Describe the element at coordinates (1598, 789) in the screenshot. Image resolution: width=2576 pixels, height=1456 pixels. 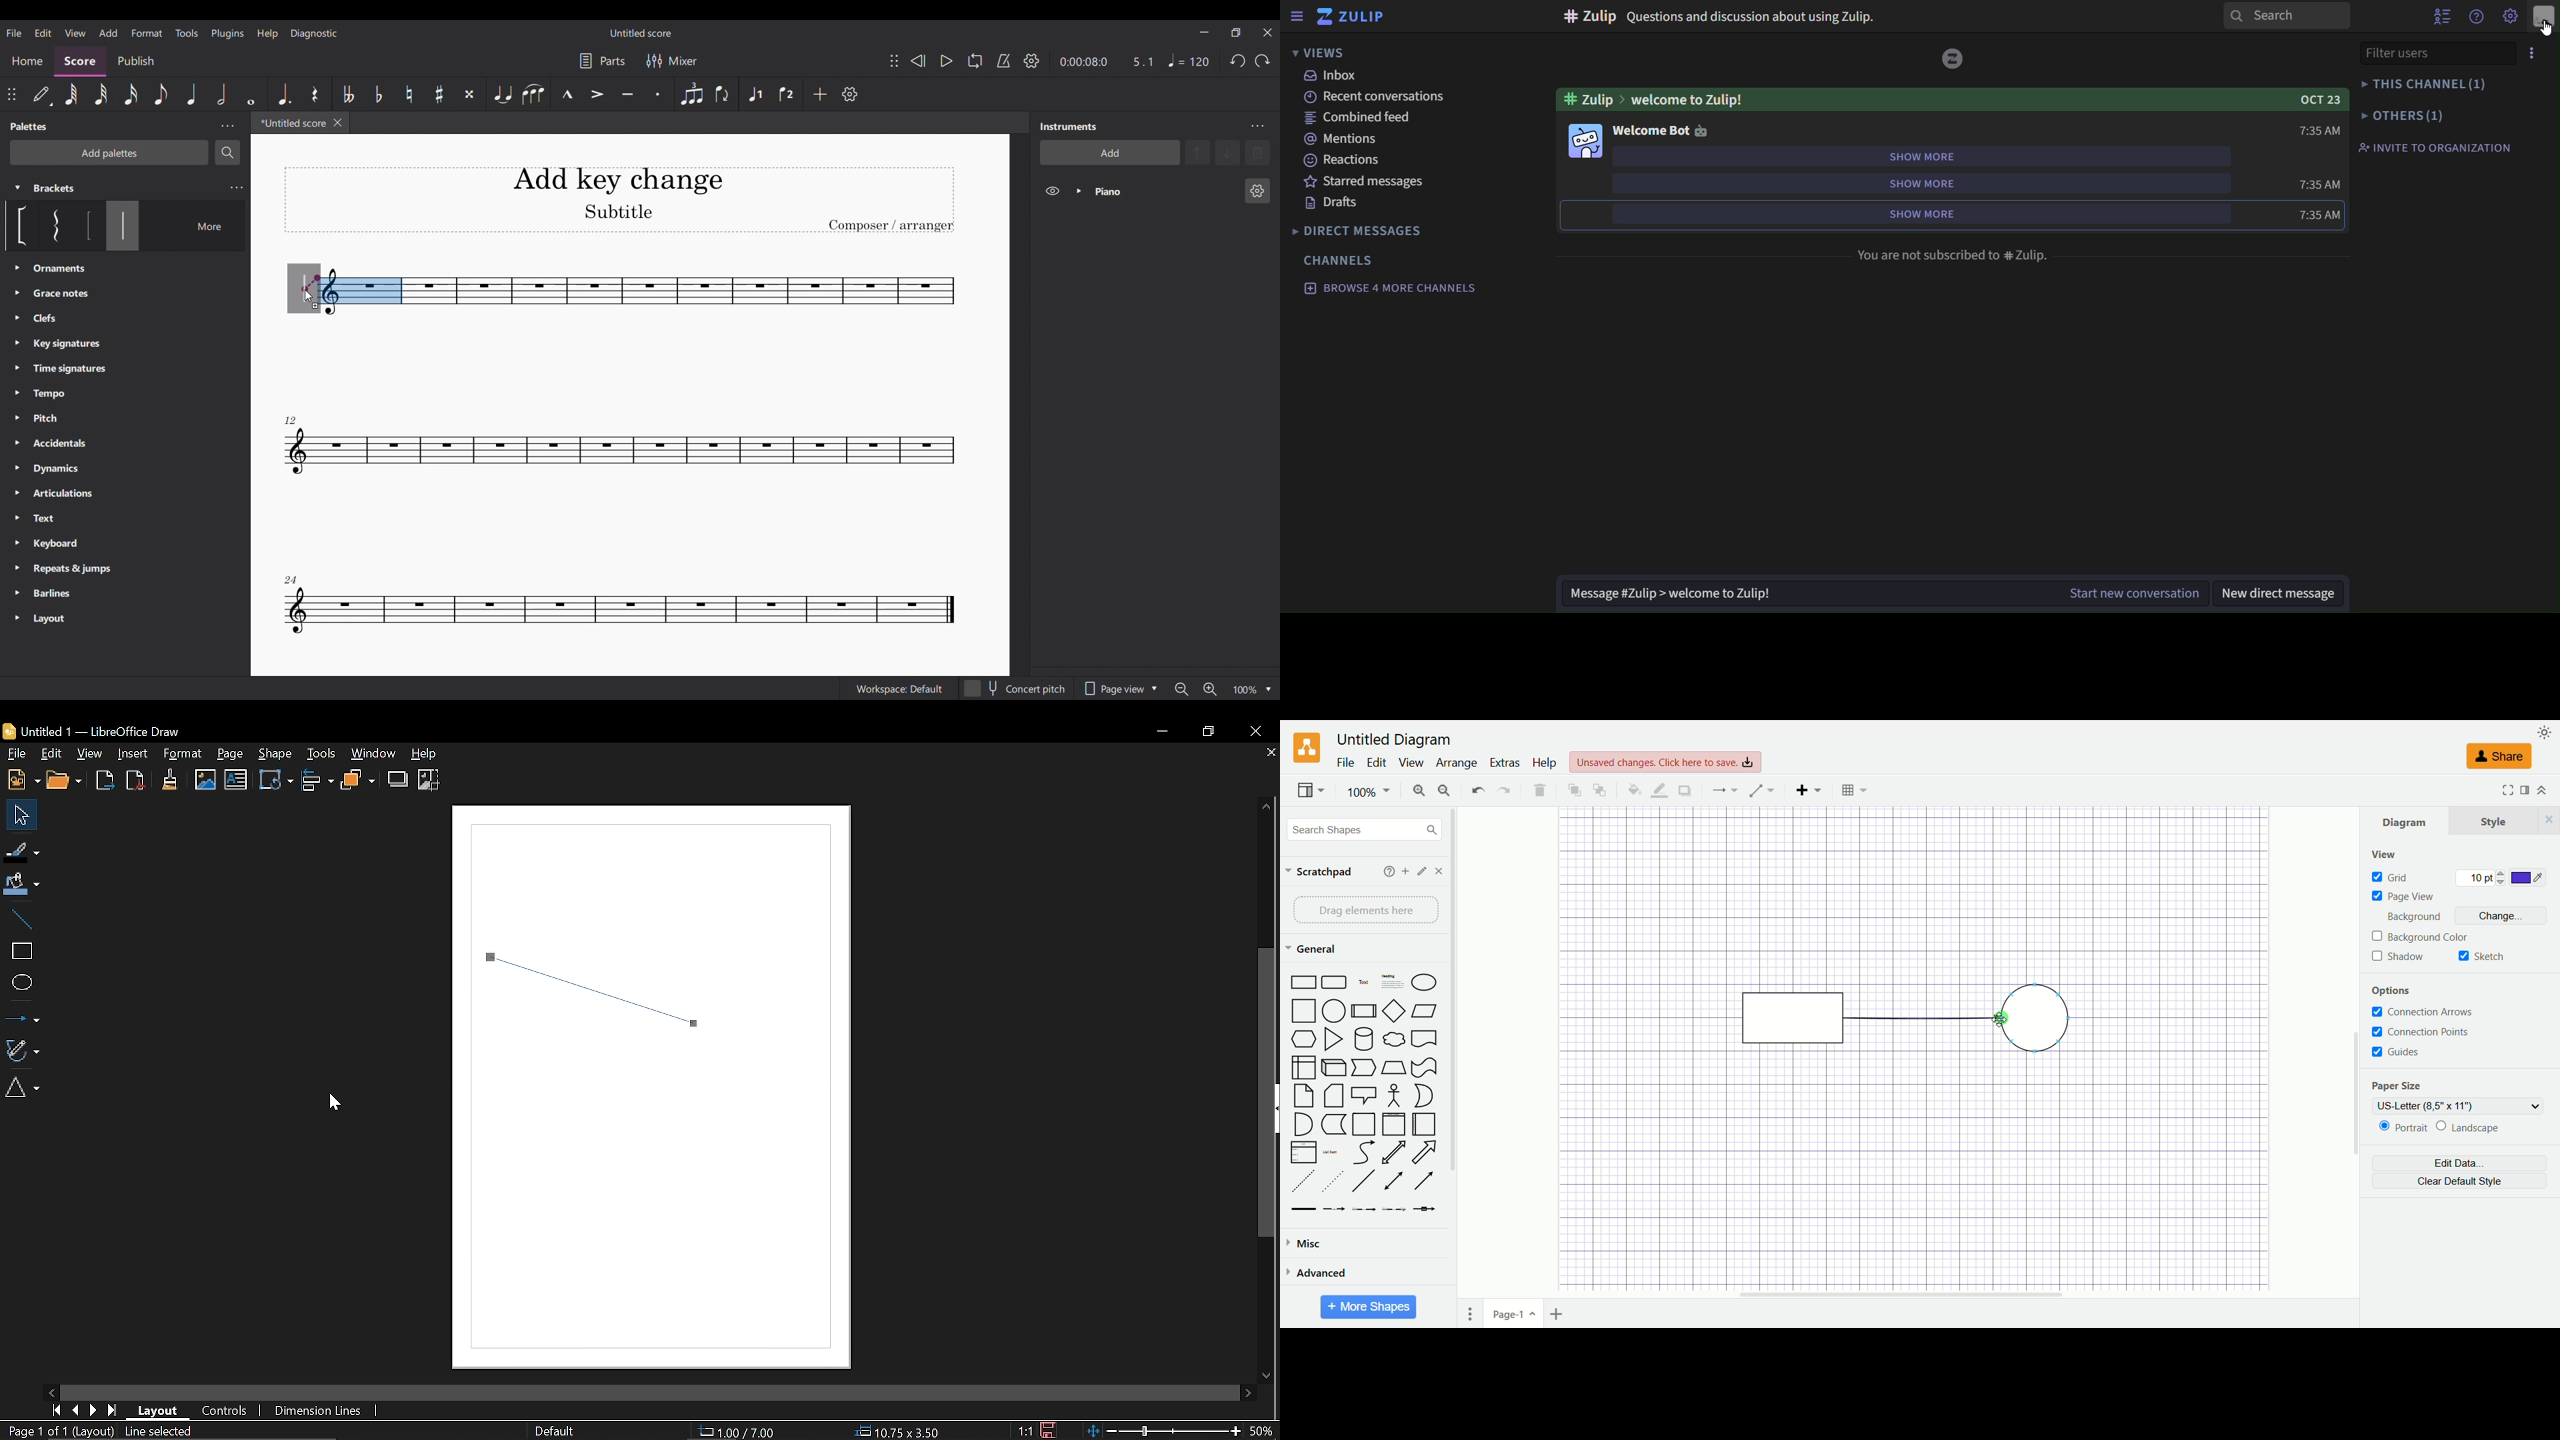
I see `to back` at that location.